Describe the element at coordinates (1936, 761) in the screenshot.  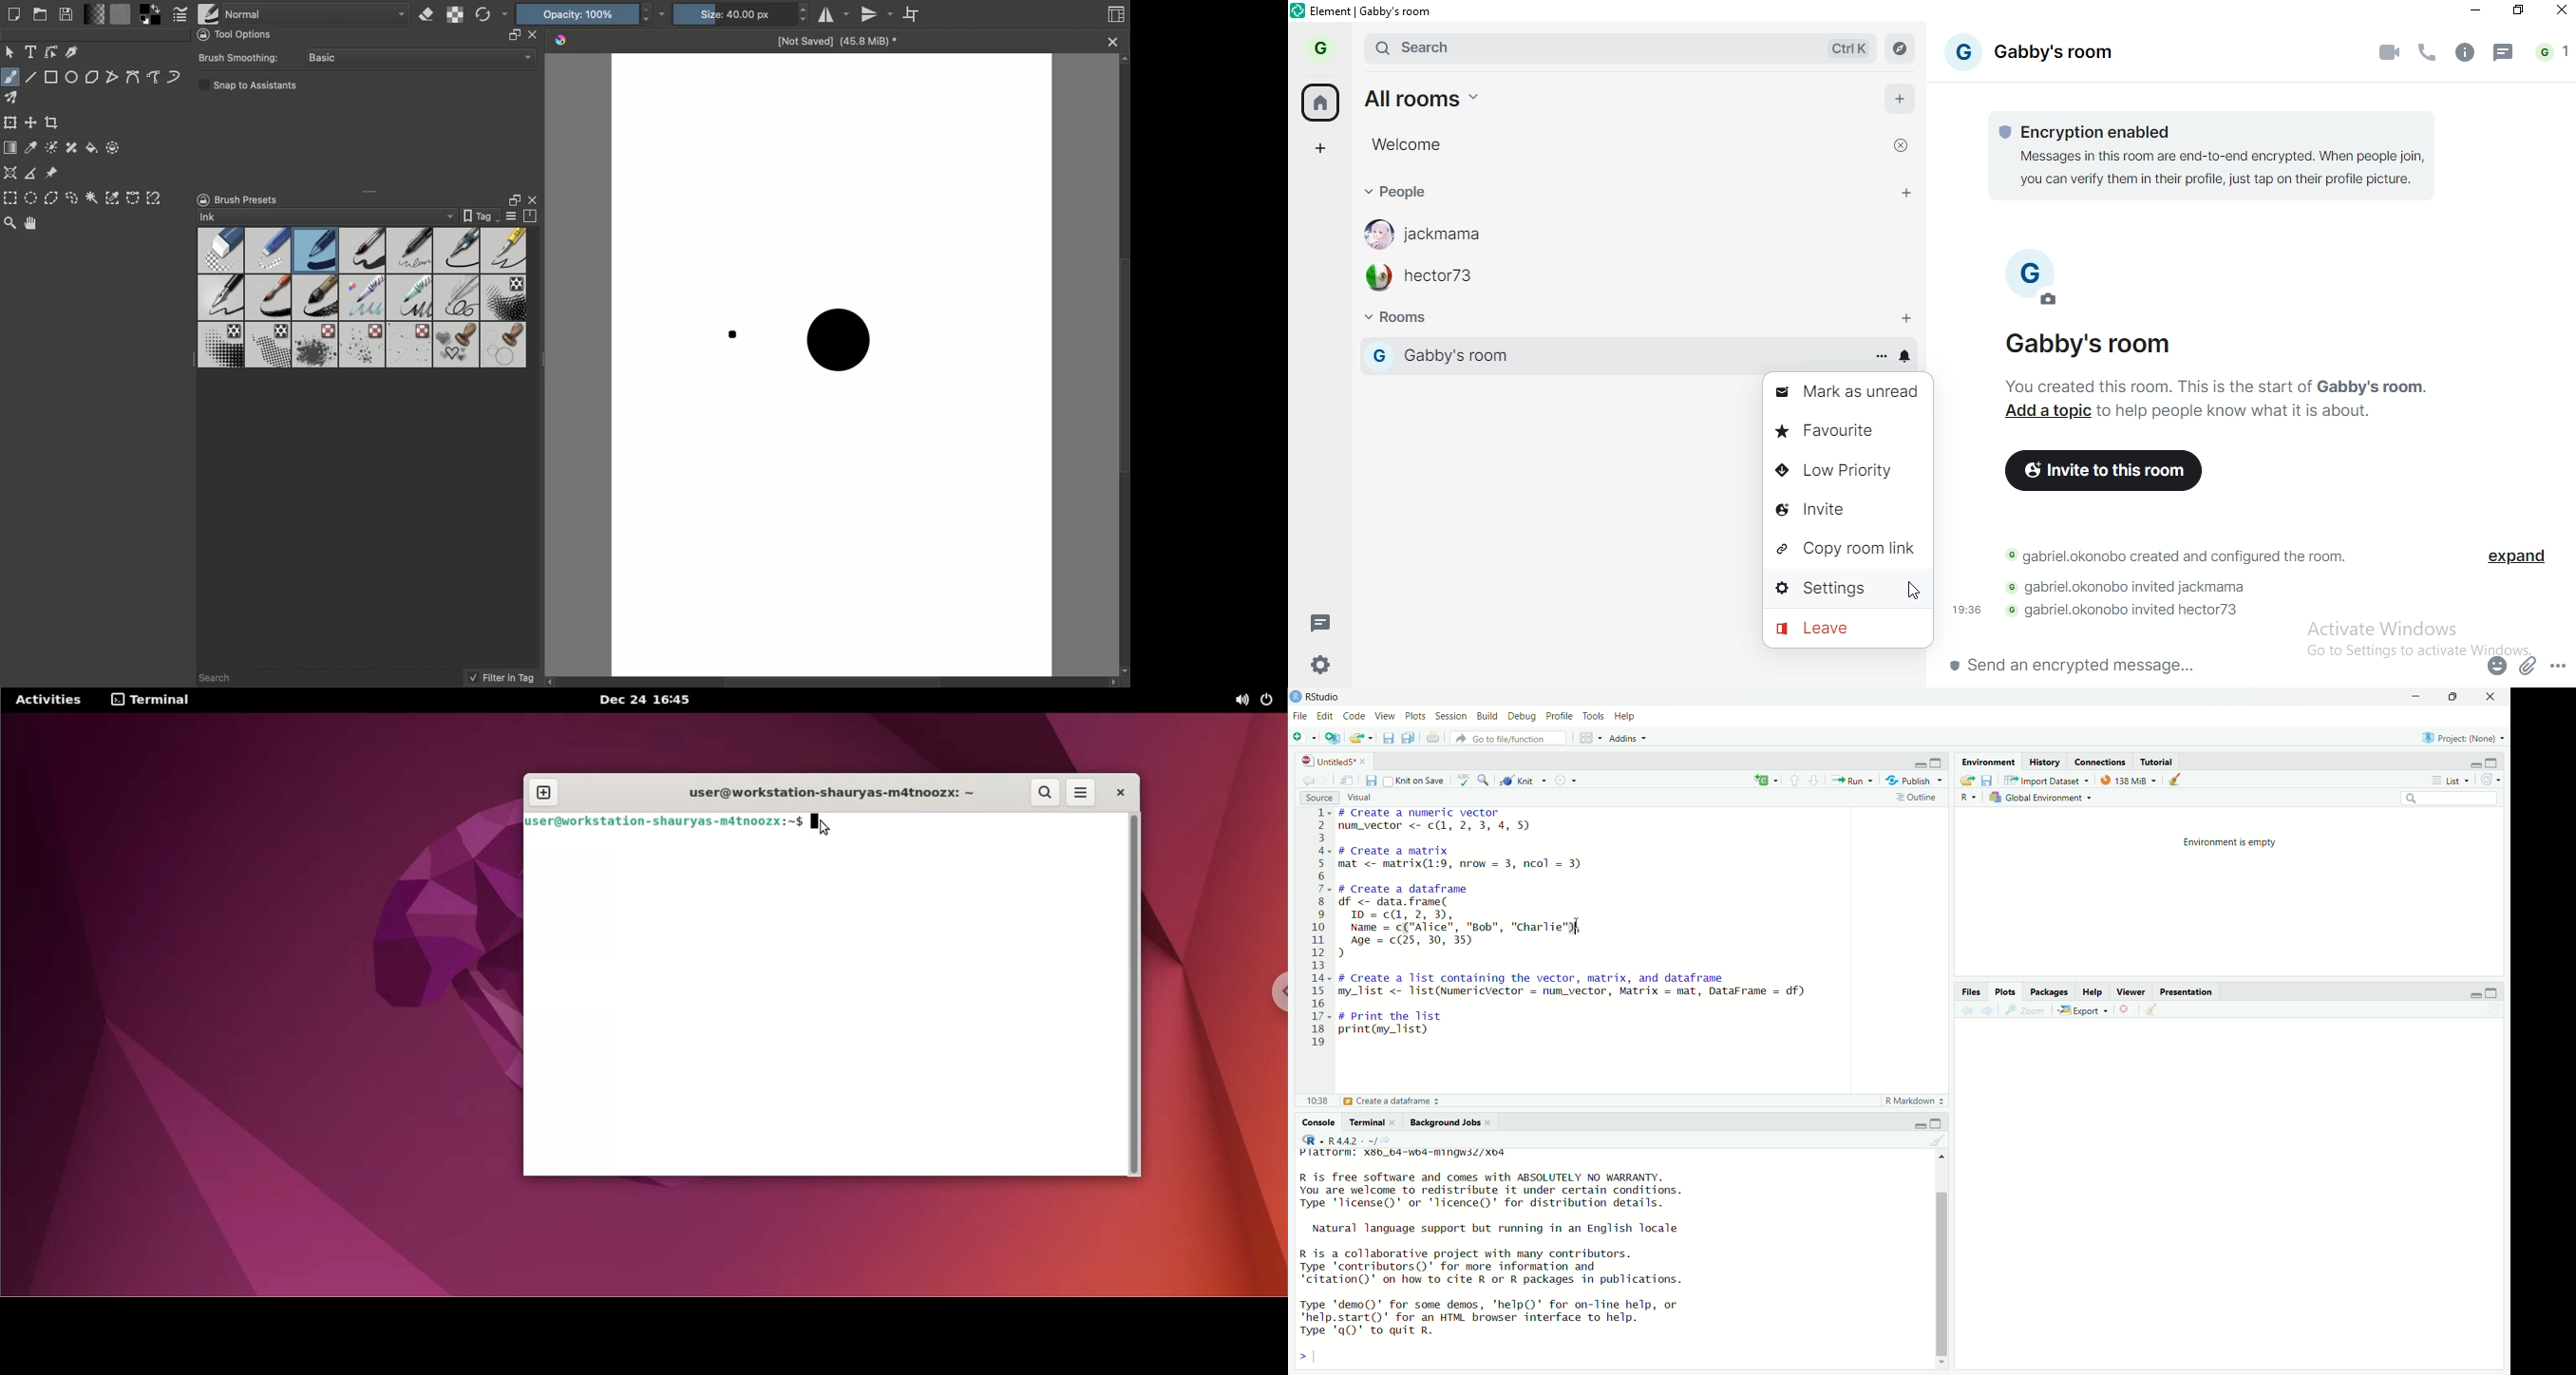
I see `maximise` at that location.